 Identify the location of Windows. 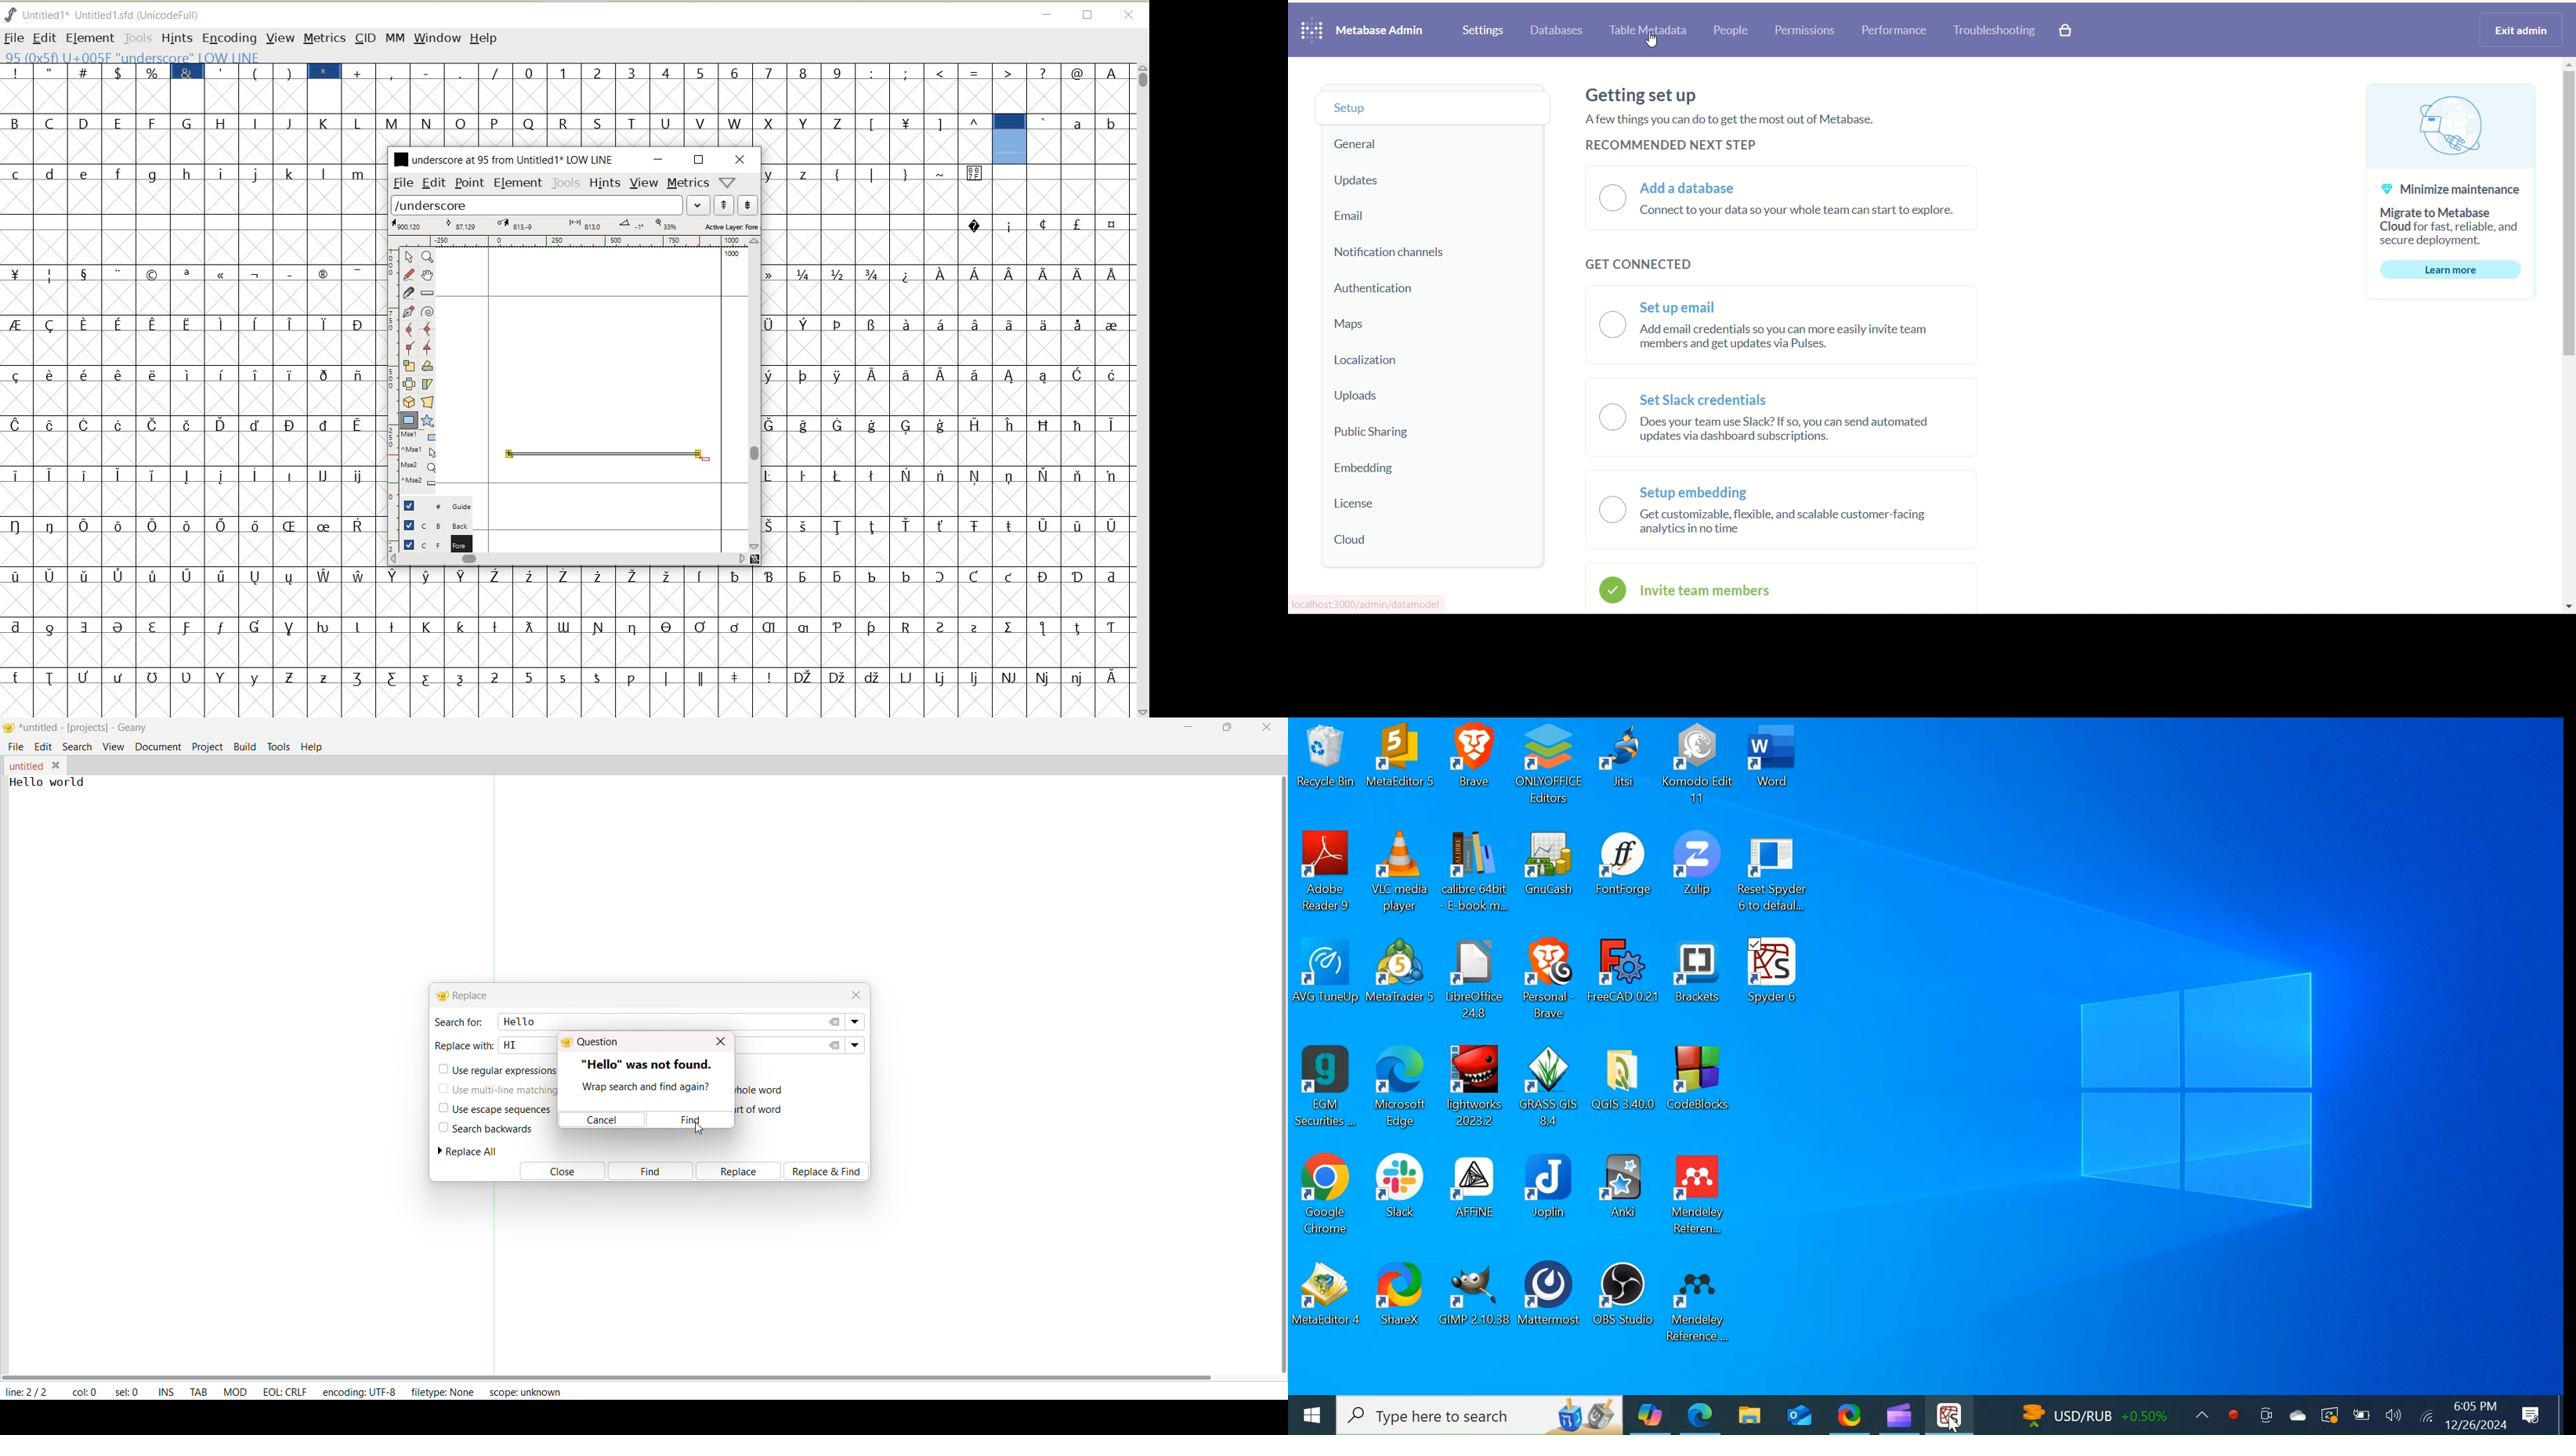
(1312, 1415).